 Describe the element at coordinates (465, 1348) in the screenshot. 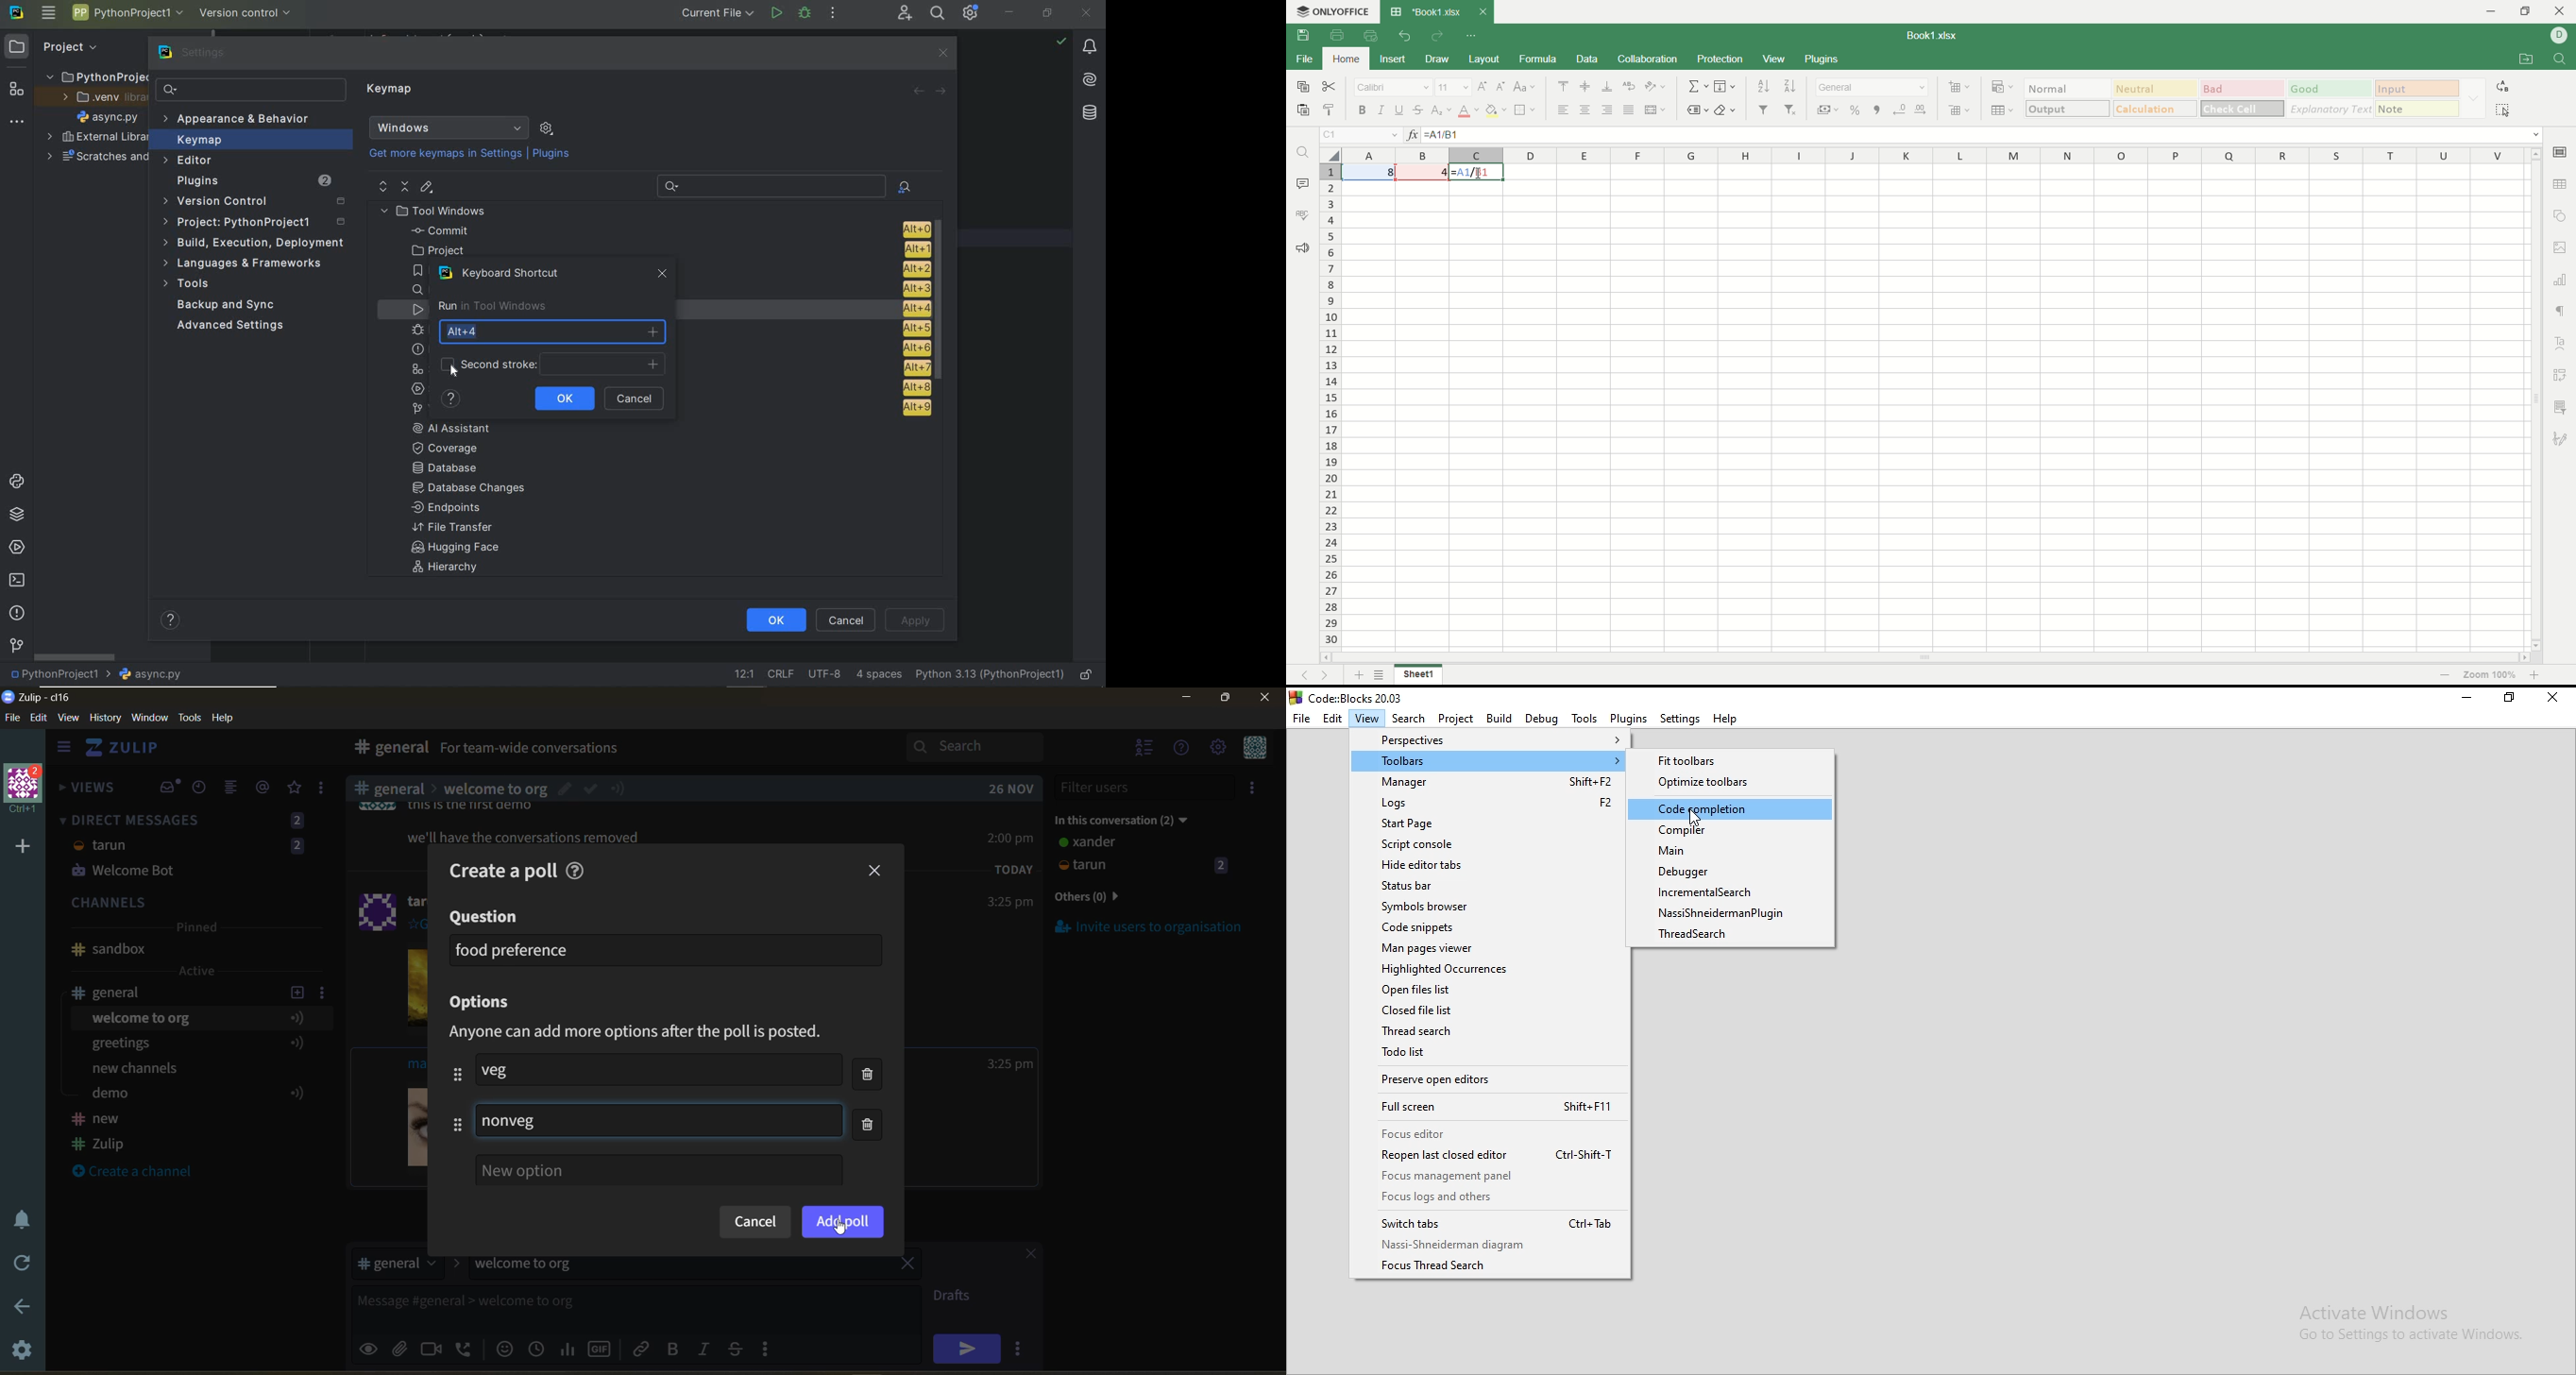

I see `add voice call` at that location.